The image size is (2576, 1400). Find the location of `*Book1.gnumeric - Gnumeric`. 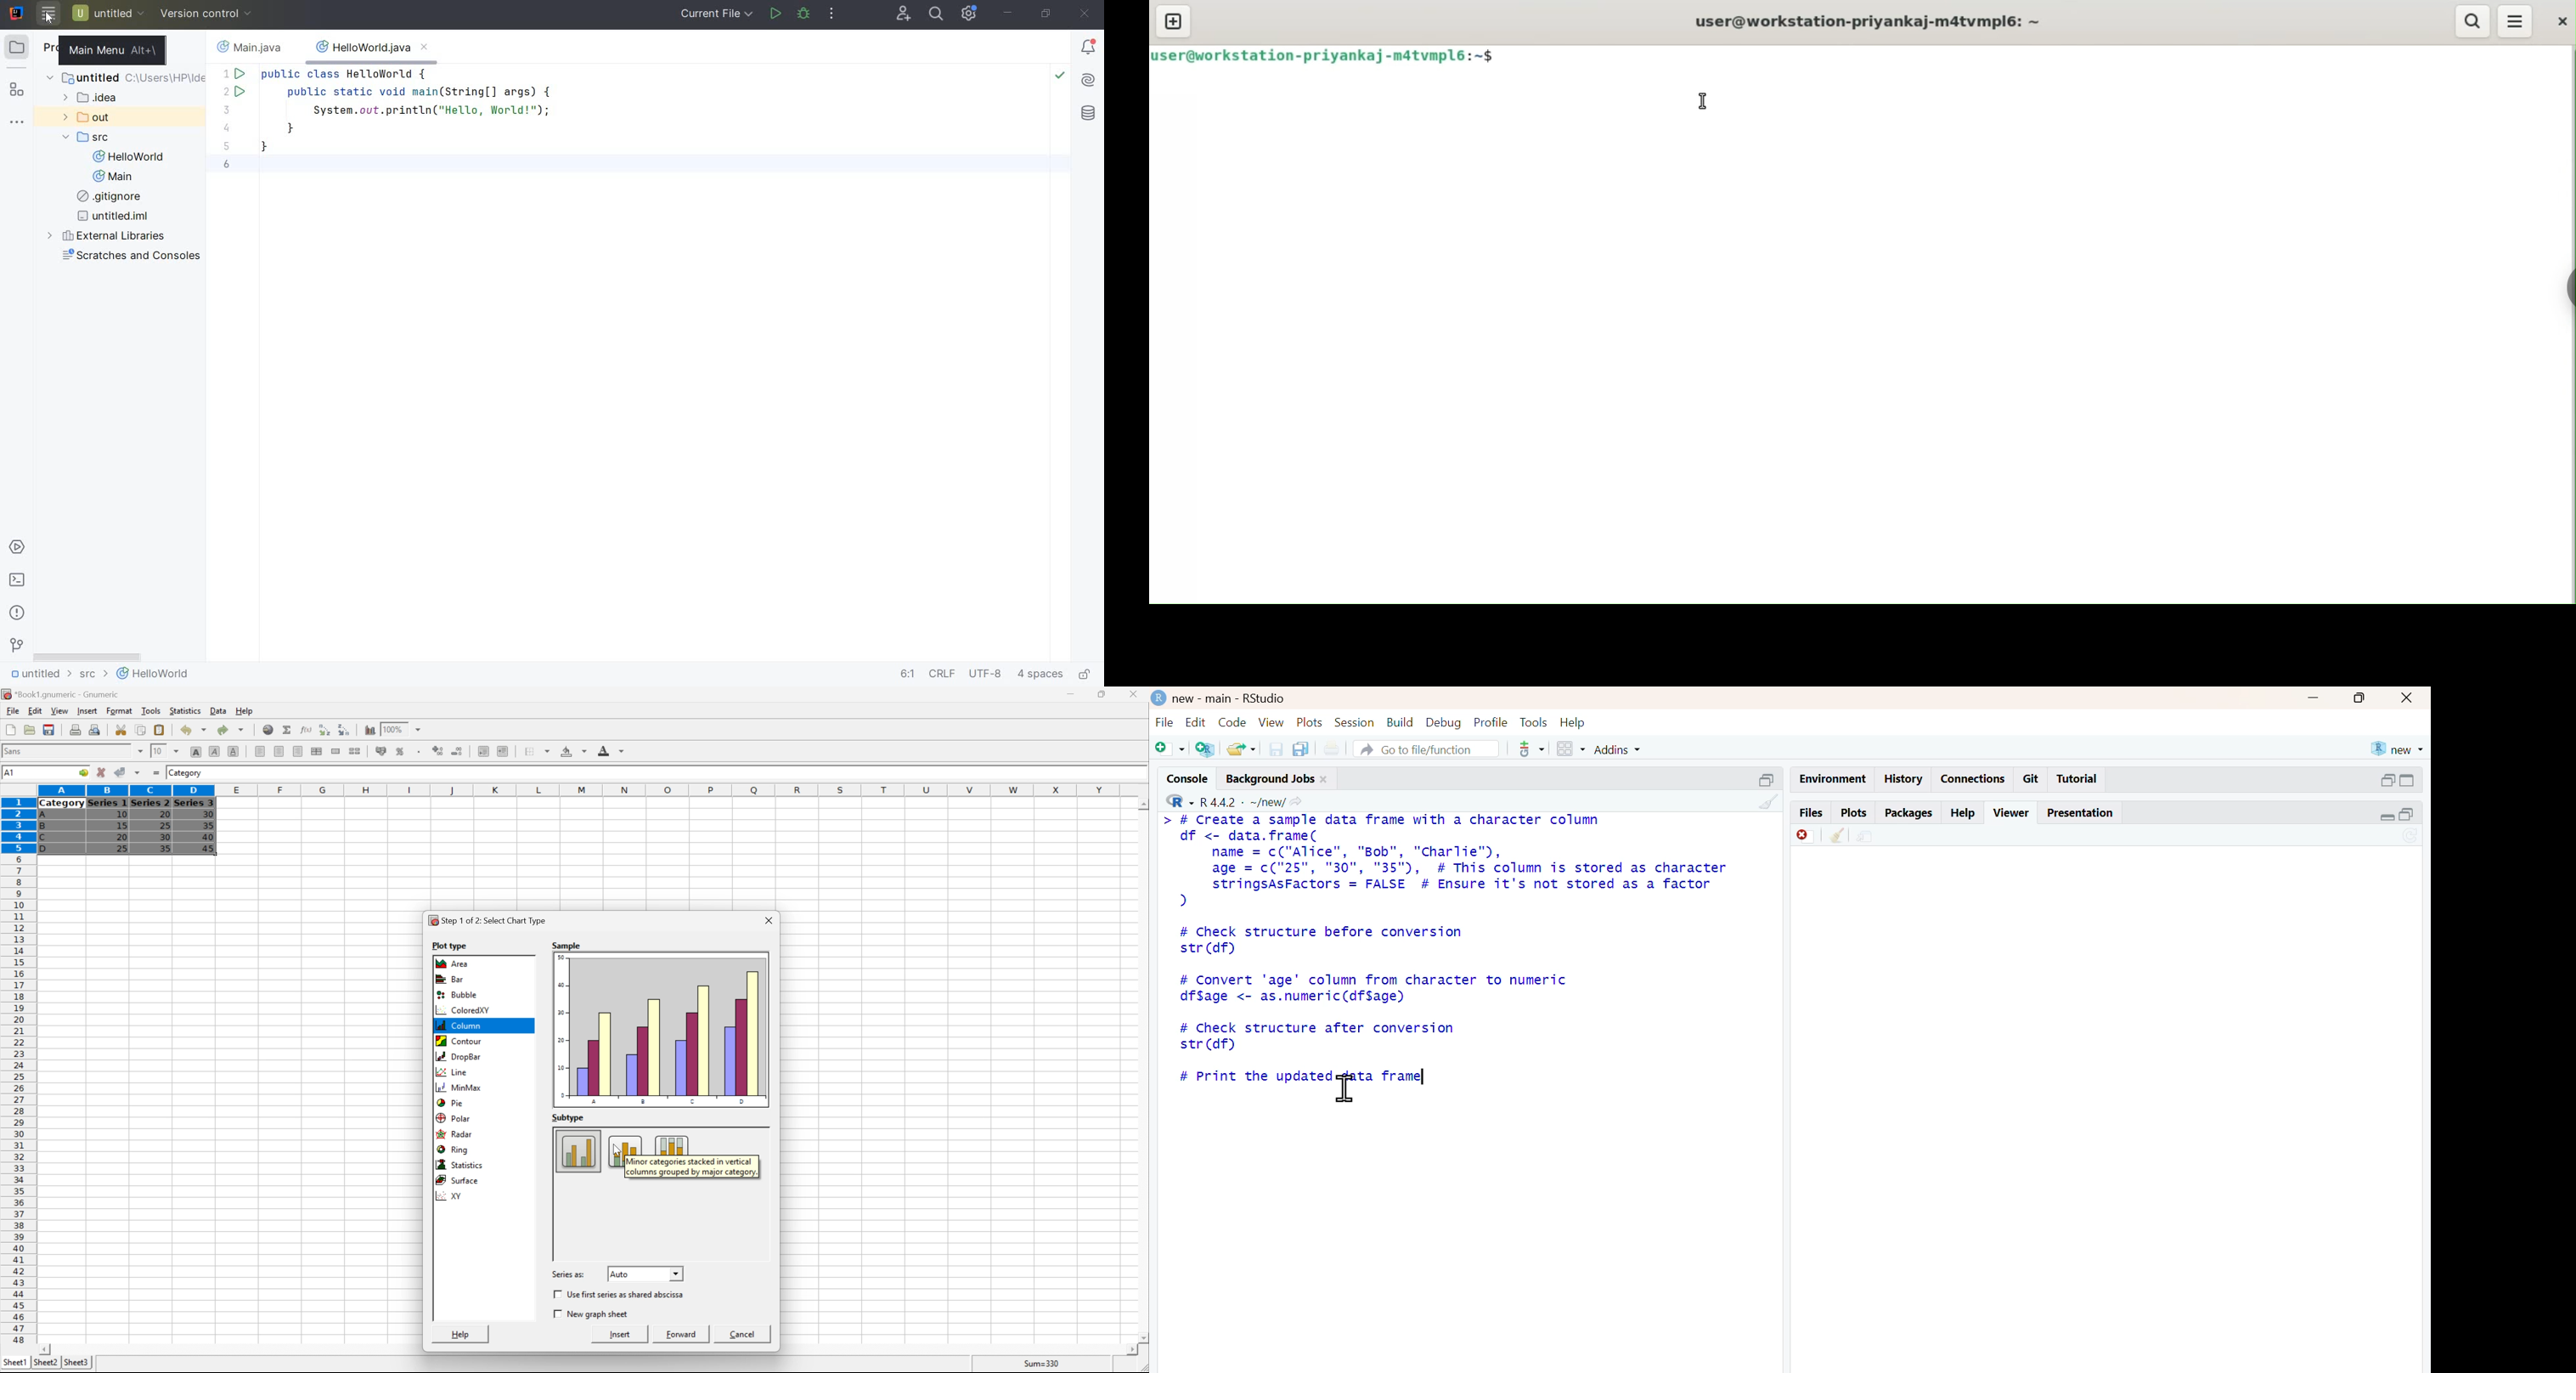

*Book1.gnumeric - Gnumeric is located at coordinates (62, 694).